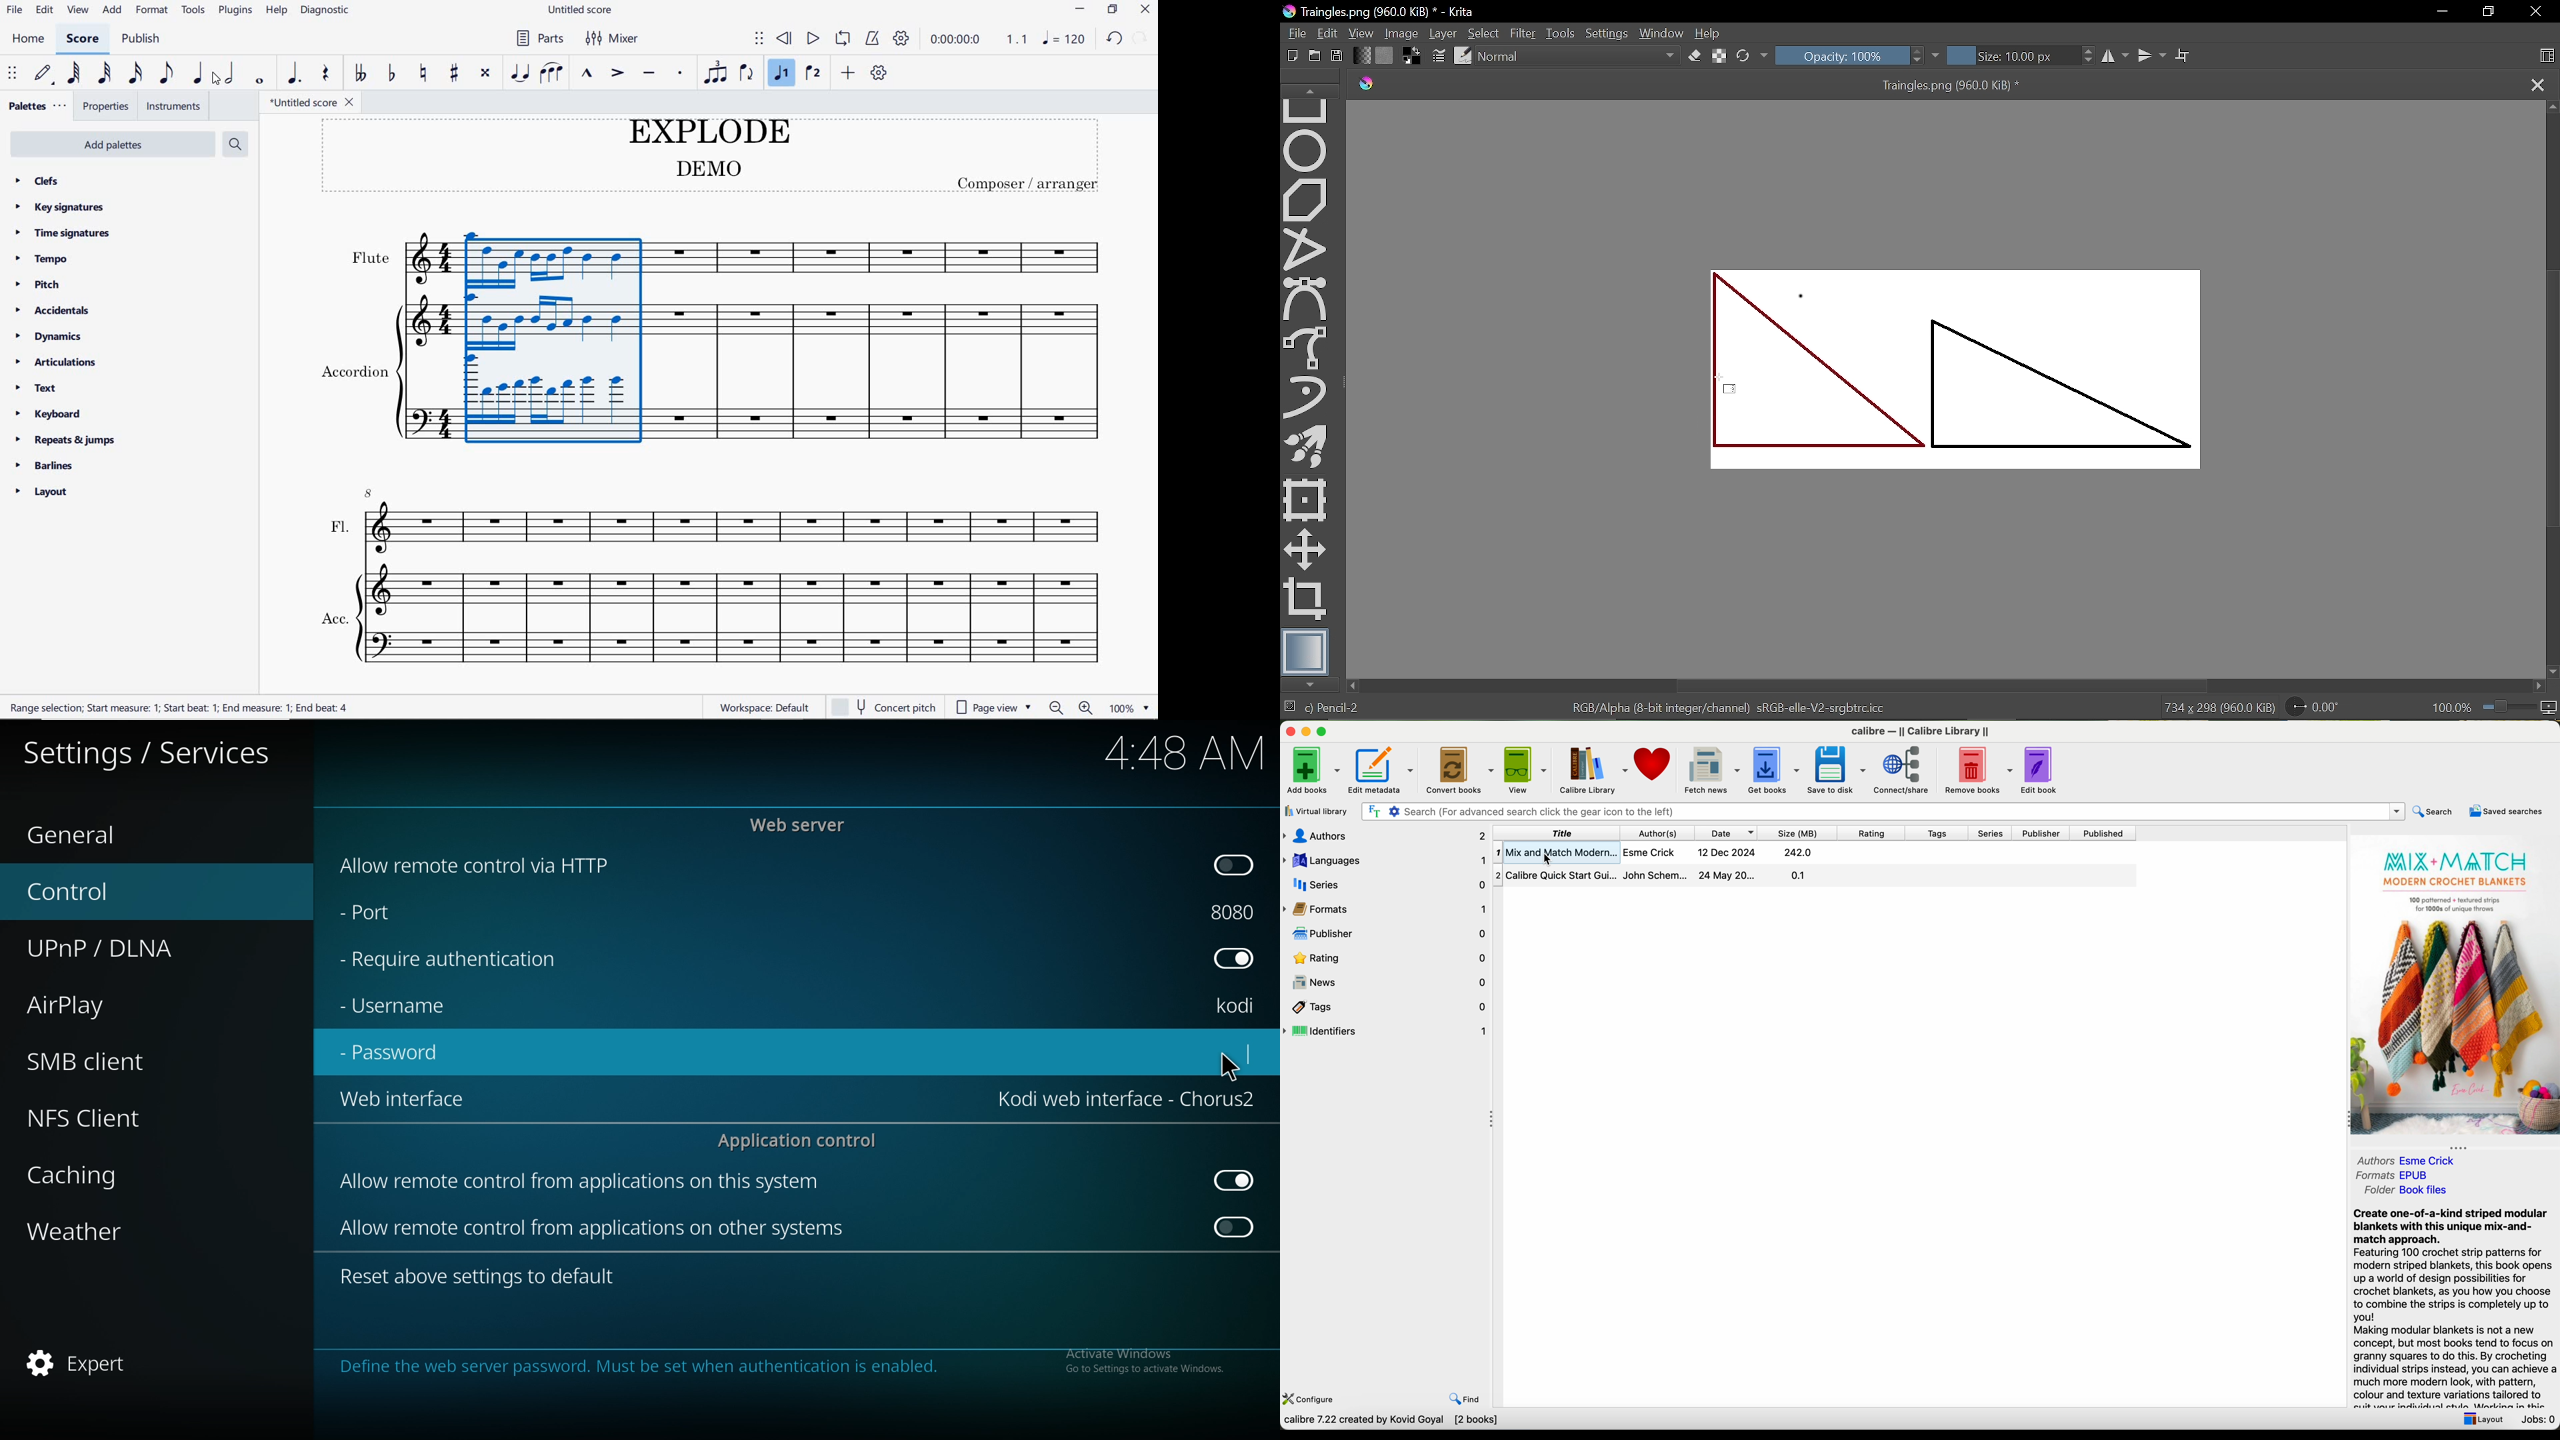 The height and width of the screenshot is (1456, 2576). What do you see at coordinates (1841, 57) in the screenshot?
I see `Opacity: 100%` at bounding box center [1841, 57].